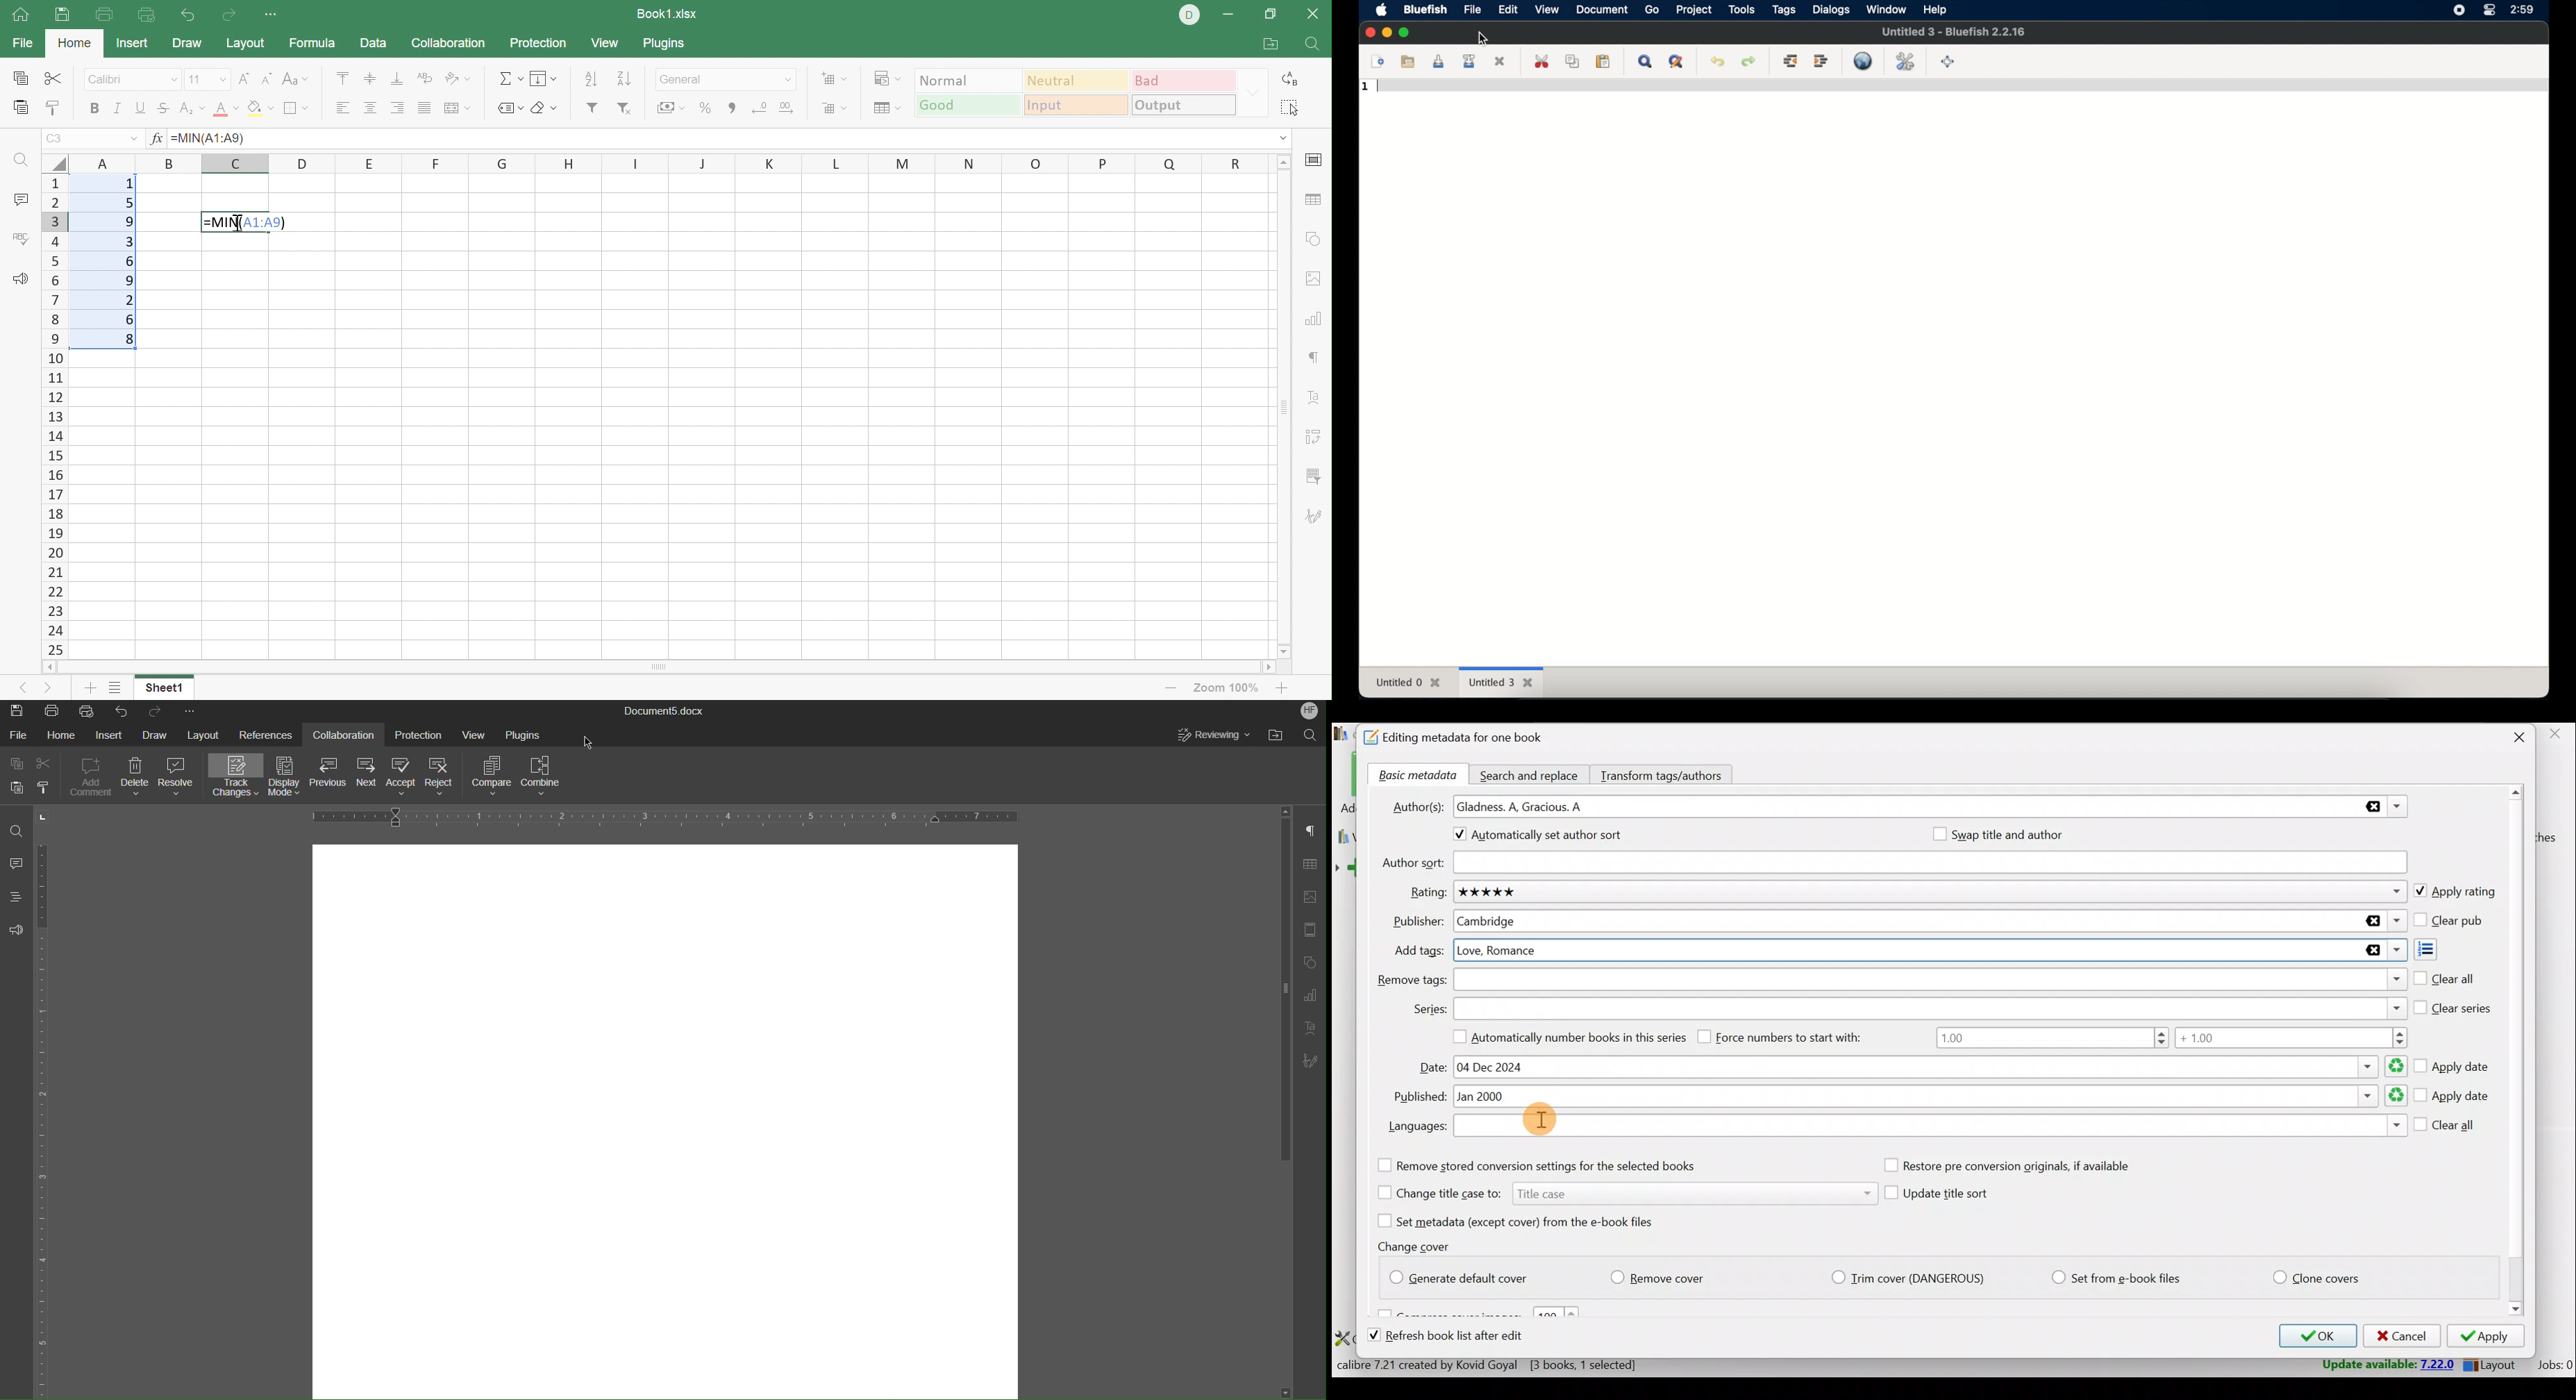 Image resolution: width=2576 pixels, height=1400 pixels. I want to click on Shape settings, so click(1316, 238).